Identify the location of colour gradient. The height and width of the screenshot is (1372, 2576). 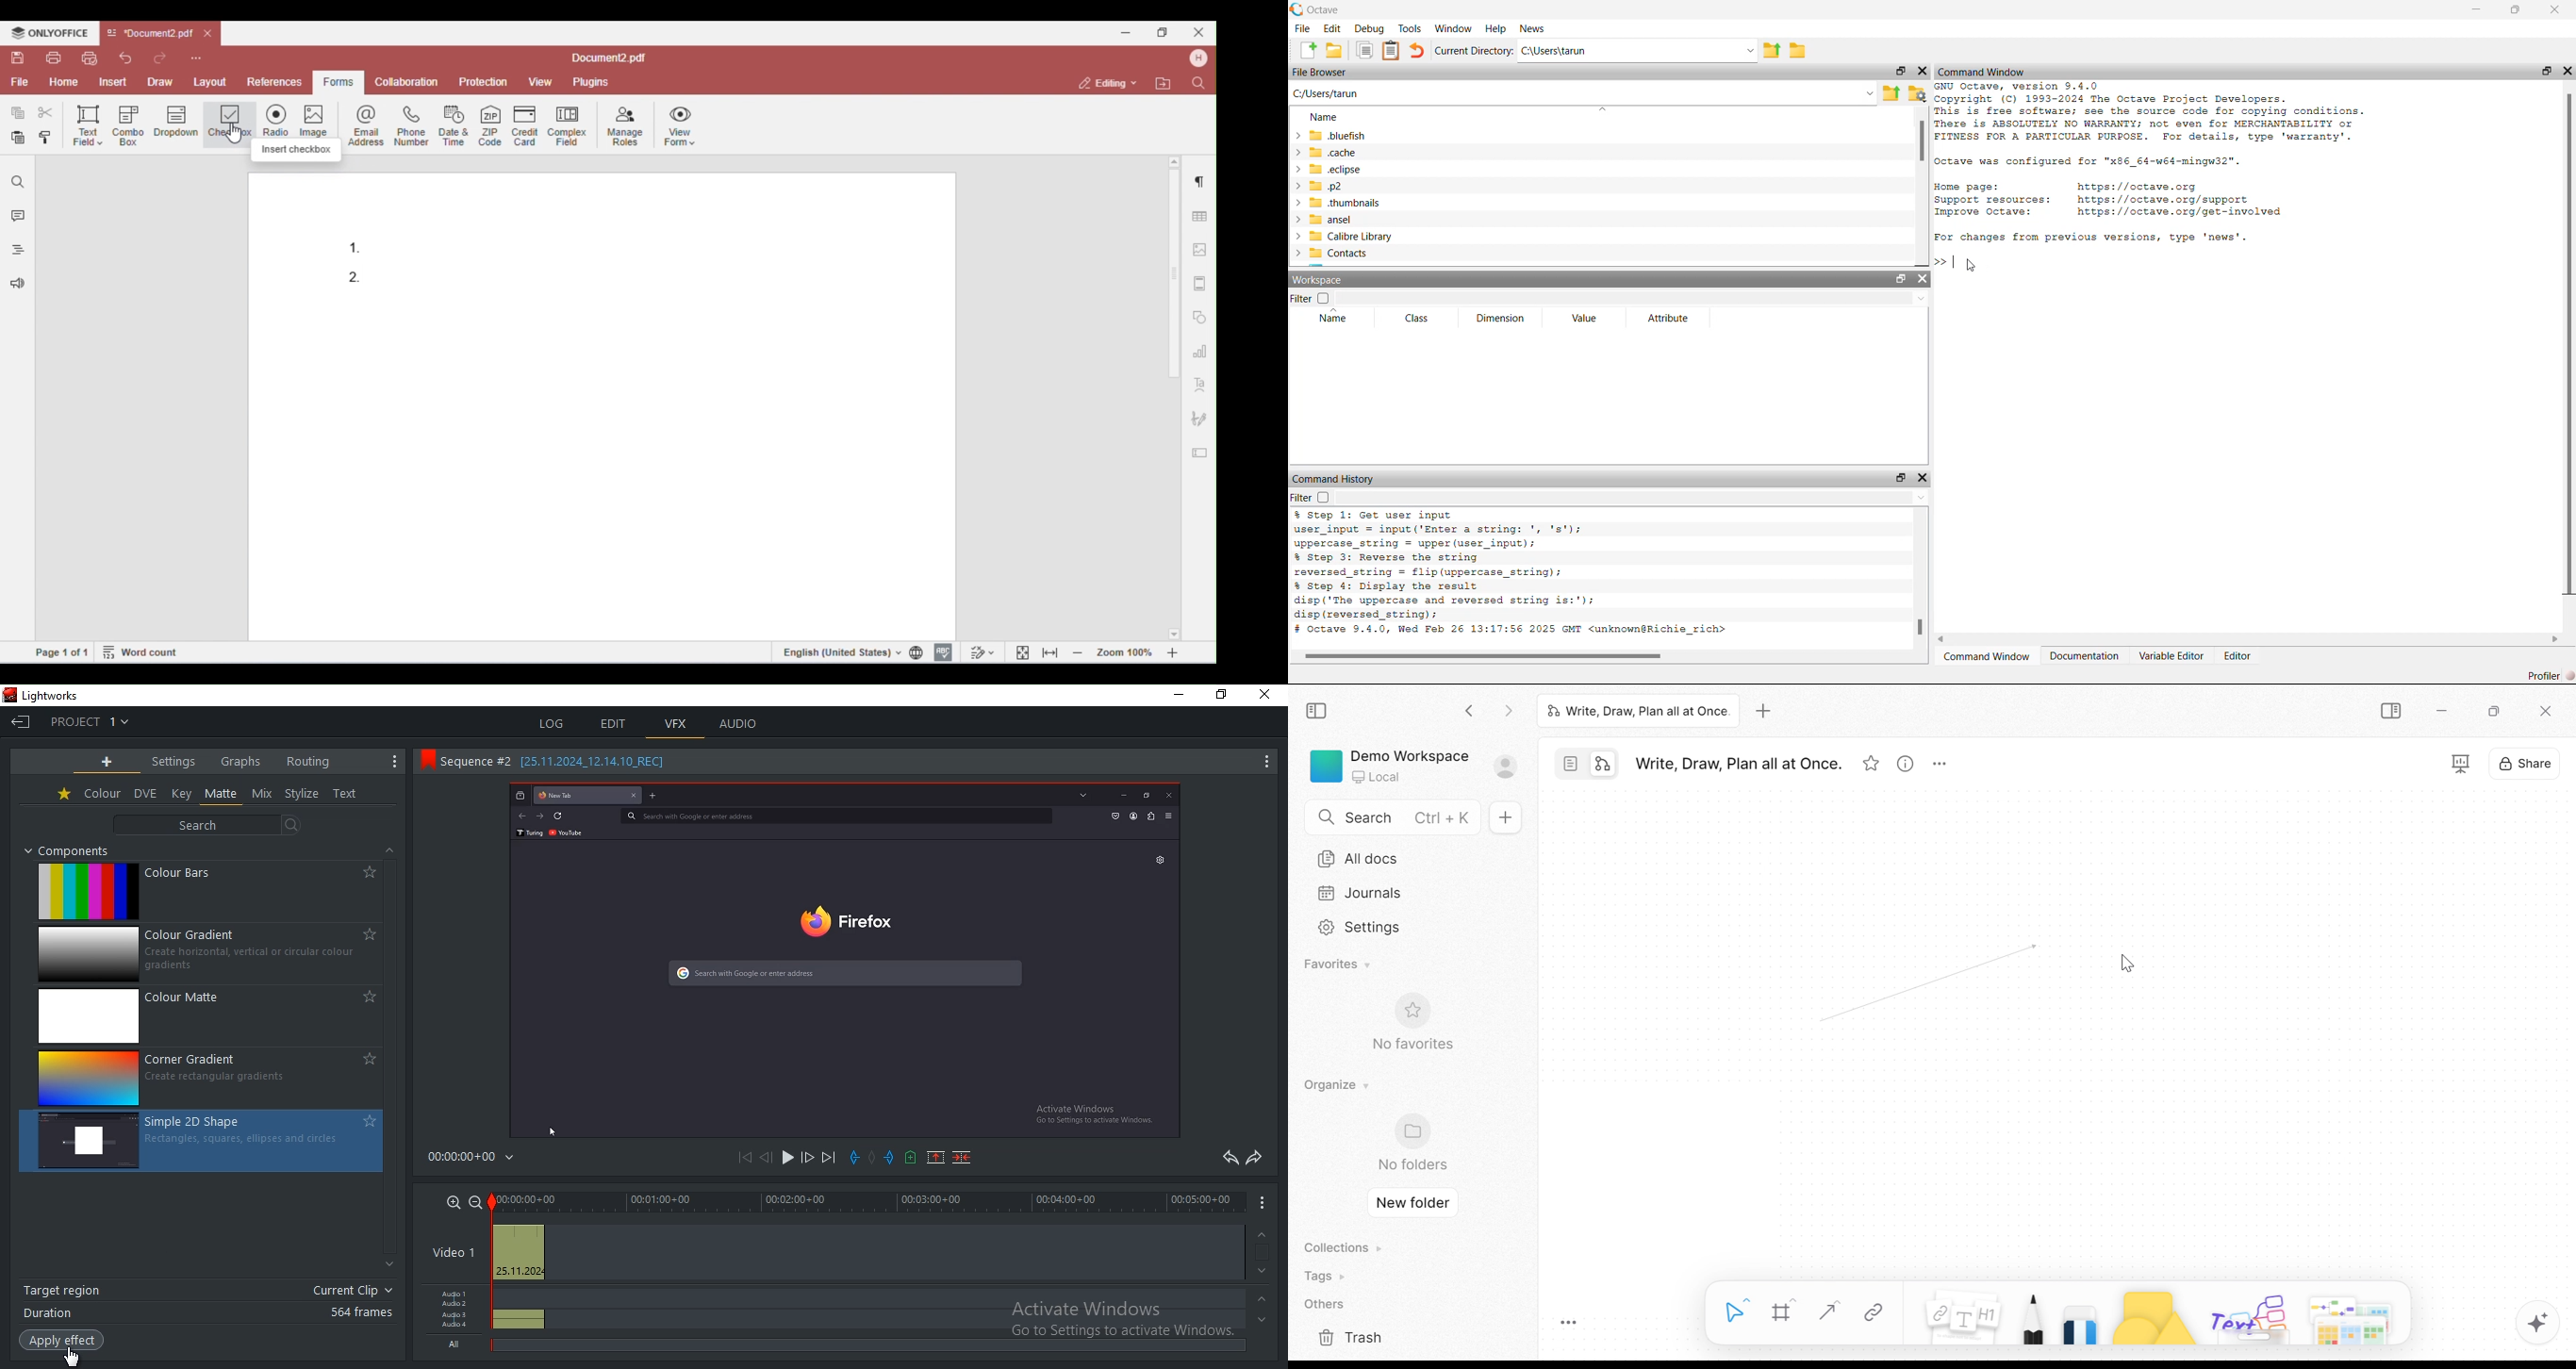
(214, 955).